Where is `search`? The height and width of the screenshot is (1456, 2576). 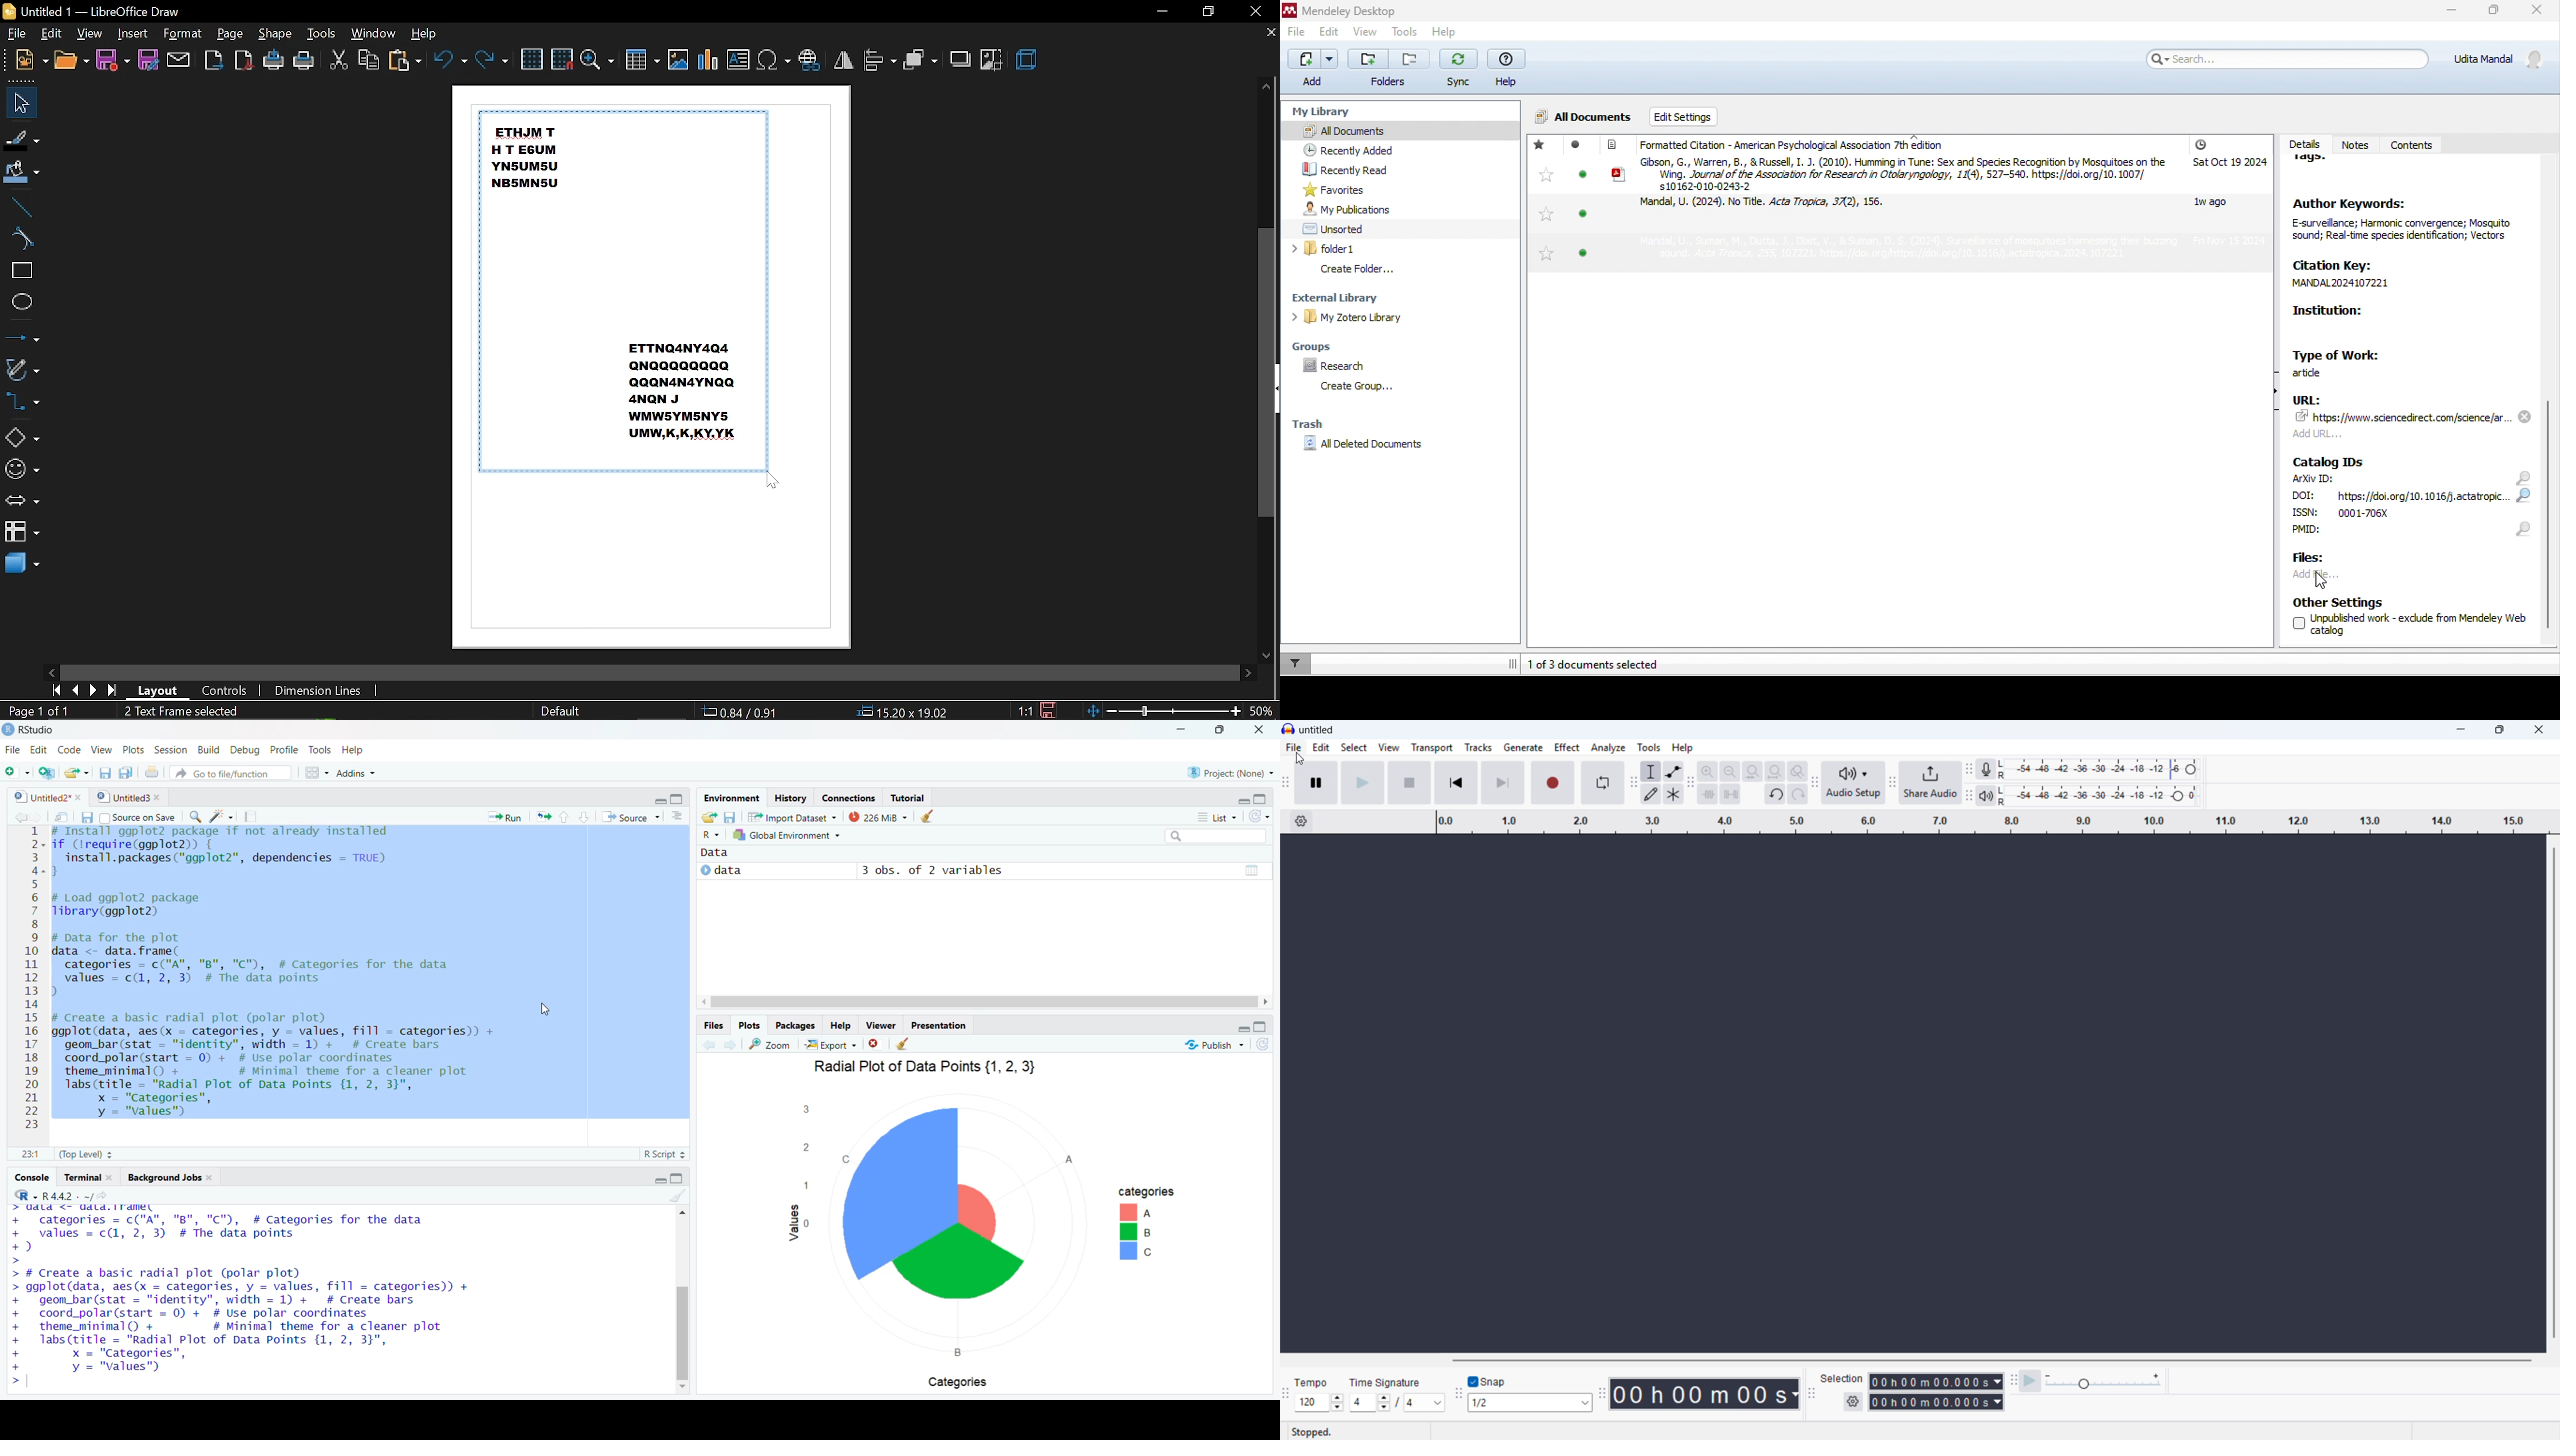 search is located at coordinates (195, 817).